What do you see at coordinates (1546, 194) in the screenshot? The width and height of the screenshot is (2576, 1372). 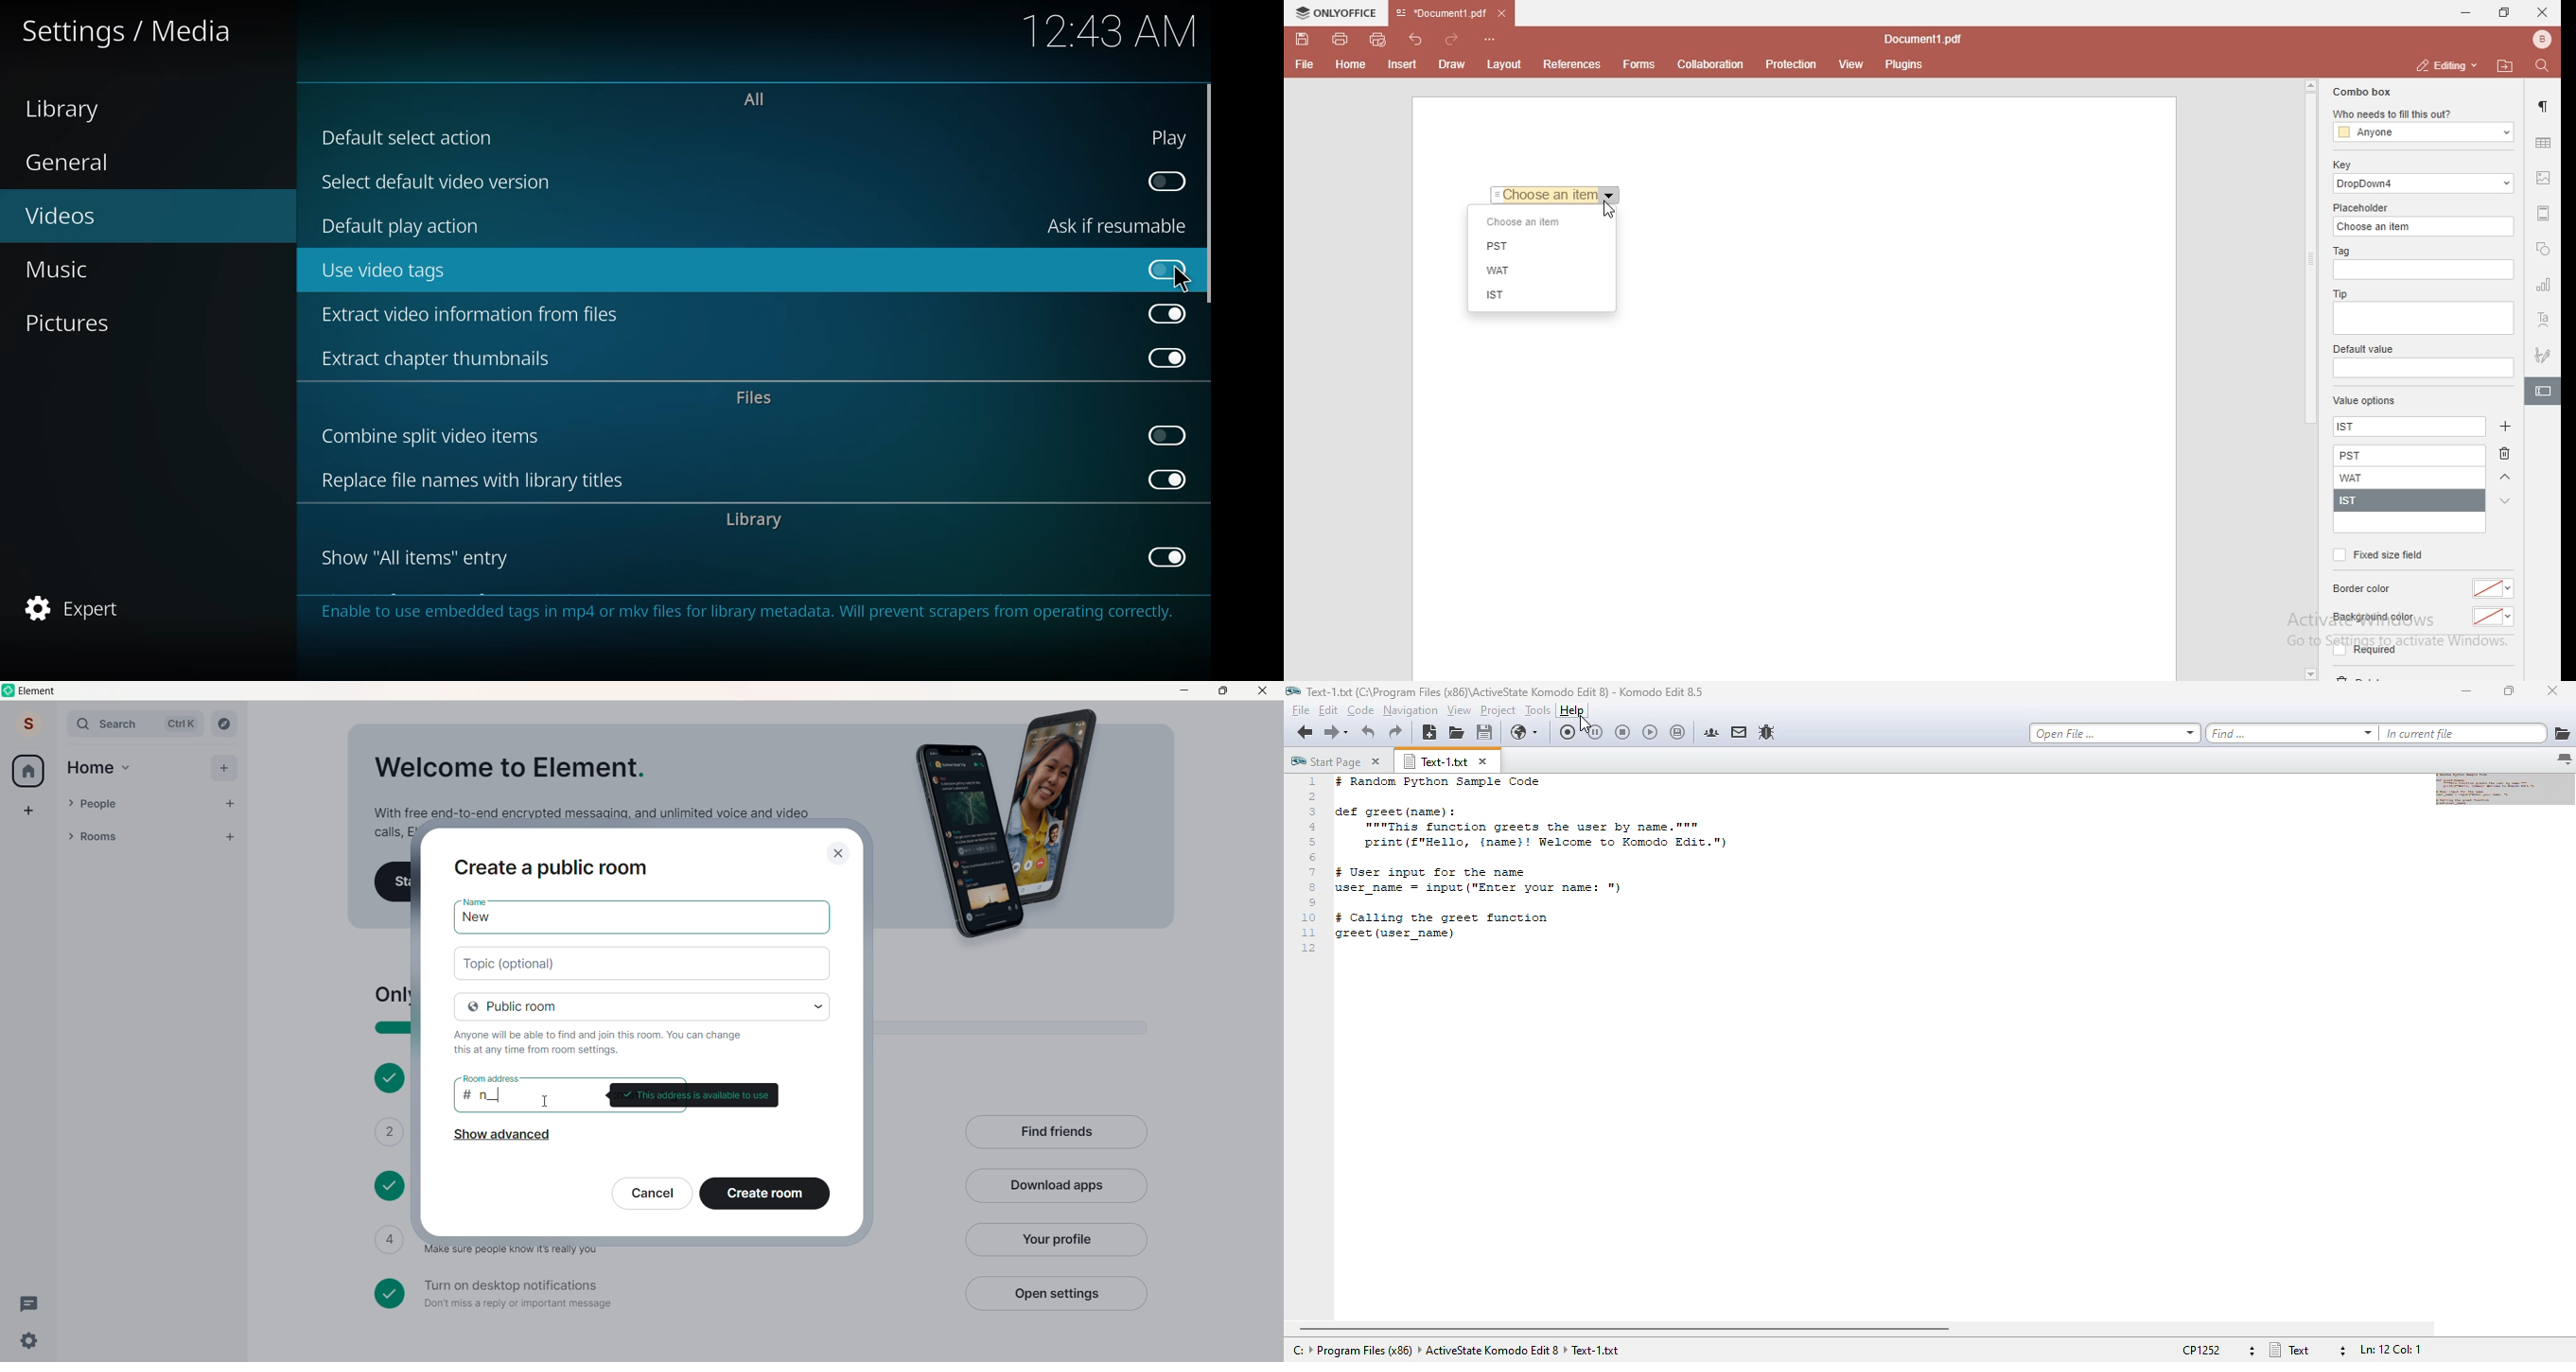 I see `Choose an item` at bounding box center [1546, 194].